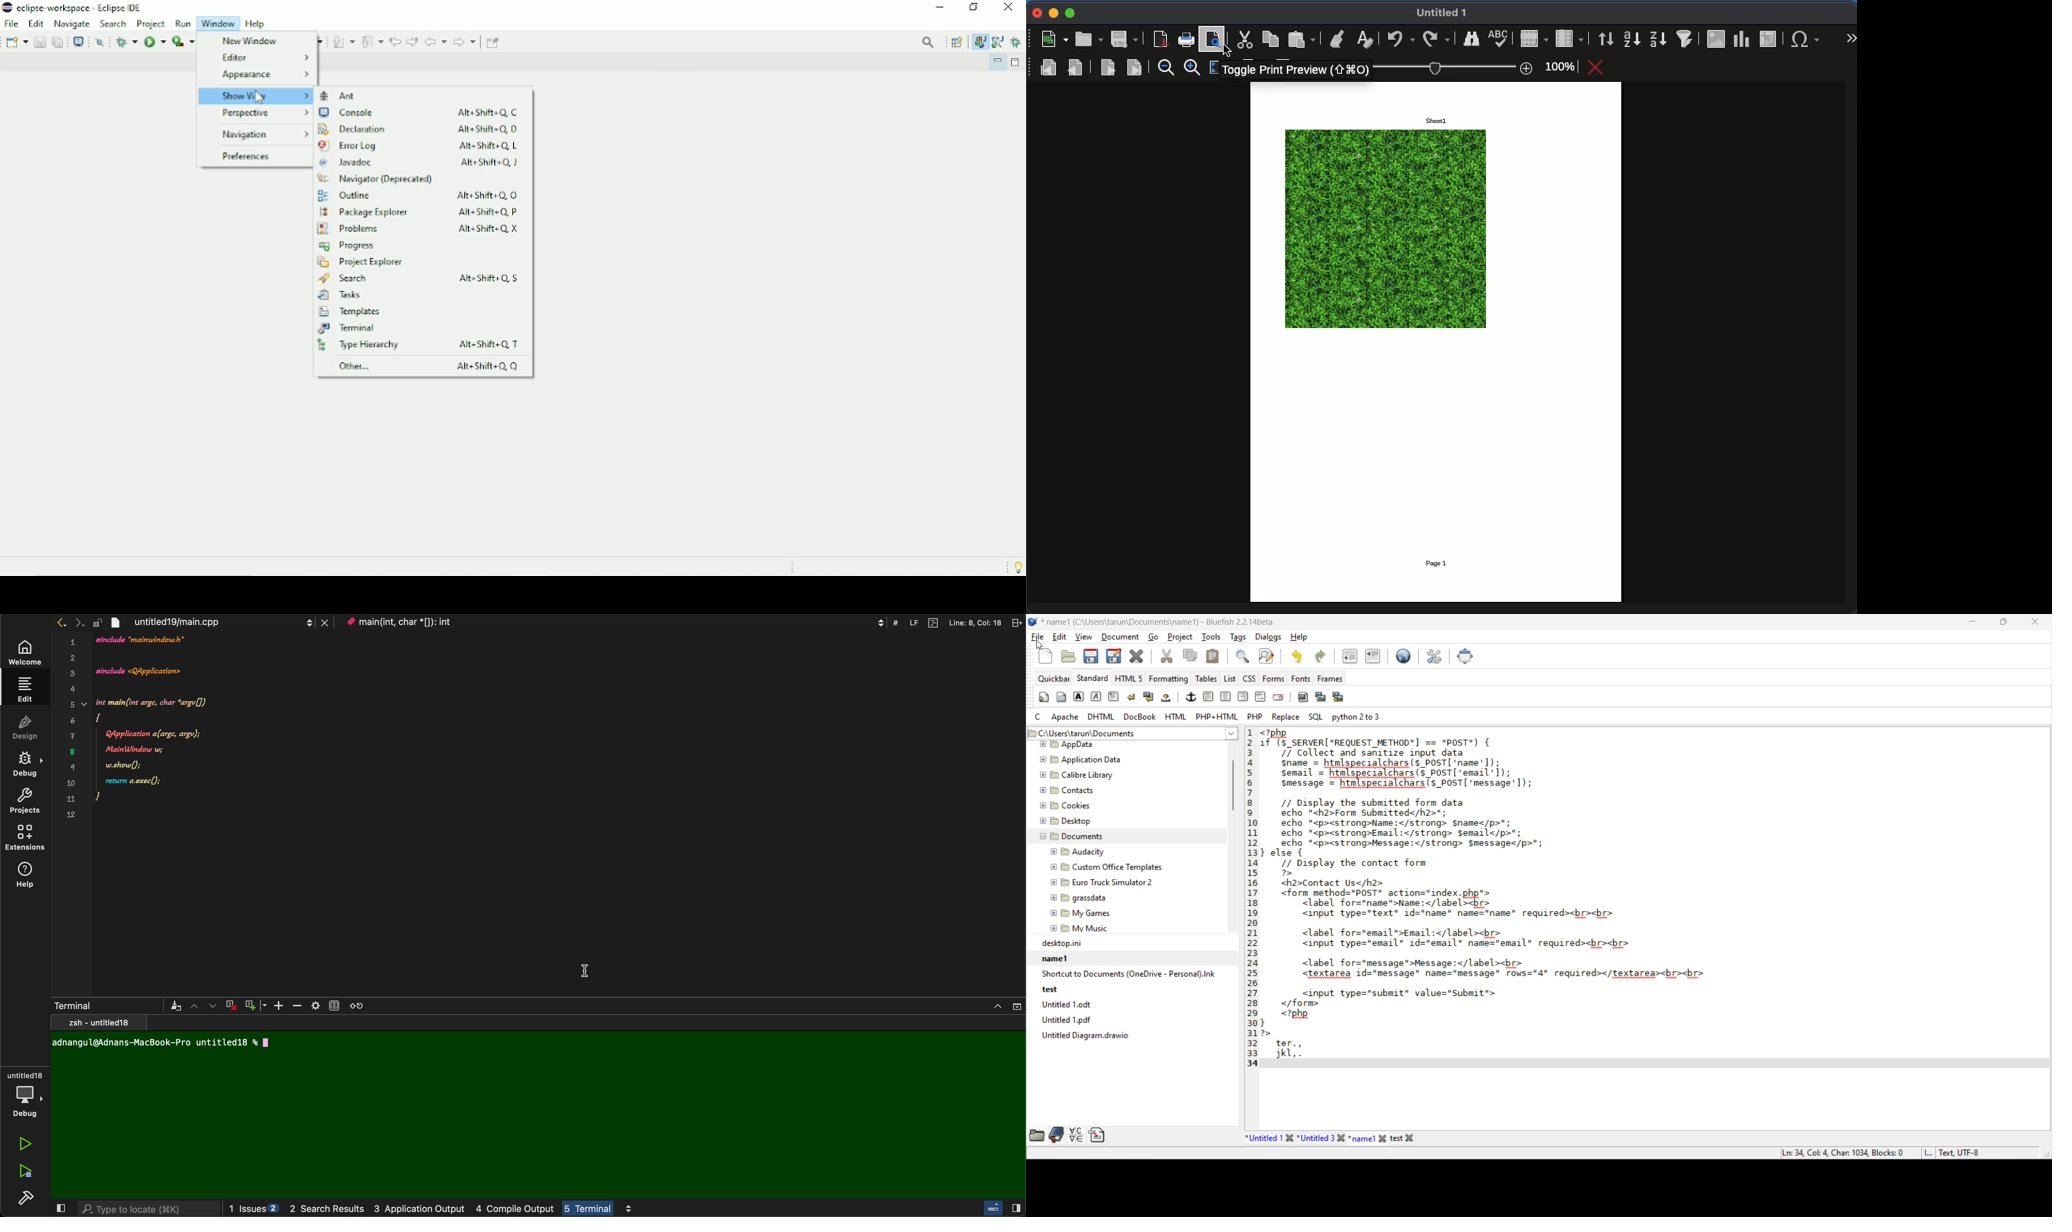 The image size is (2072, 1232). I want to click on eclipse-workspace - eclipse ide, so click(86, 7).